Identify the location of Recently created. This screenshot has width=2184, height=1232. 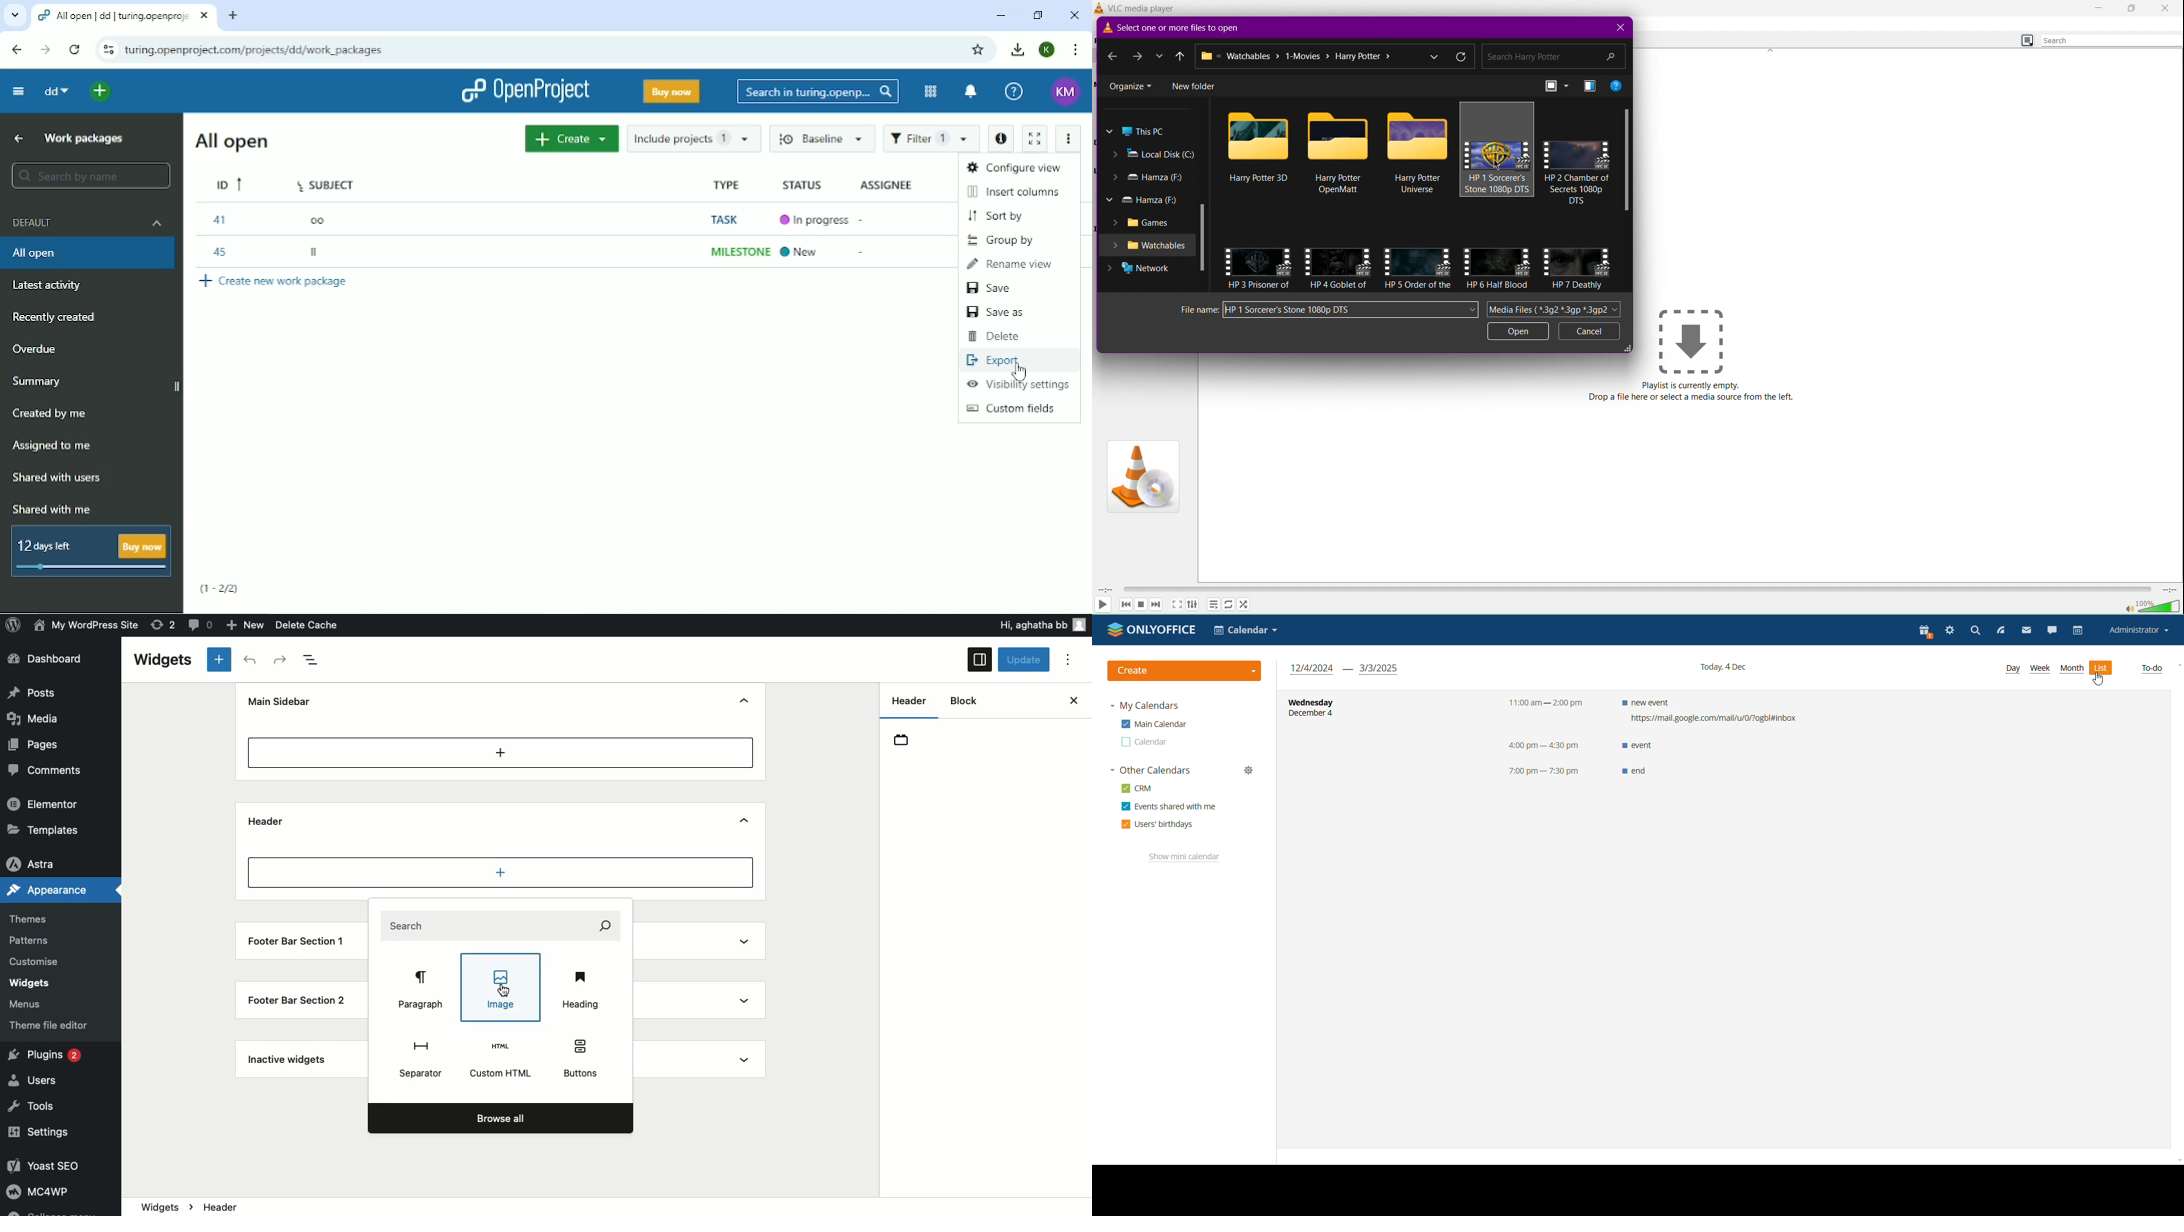
(59, 316).